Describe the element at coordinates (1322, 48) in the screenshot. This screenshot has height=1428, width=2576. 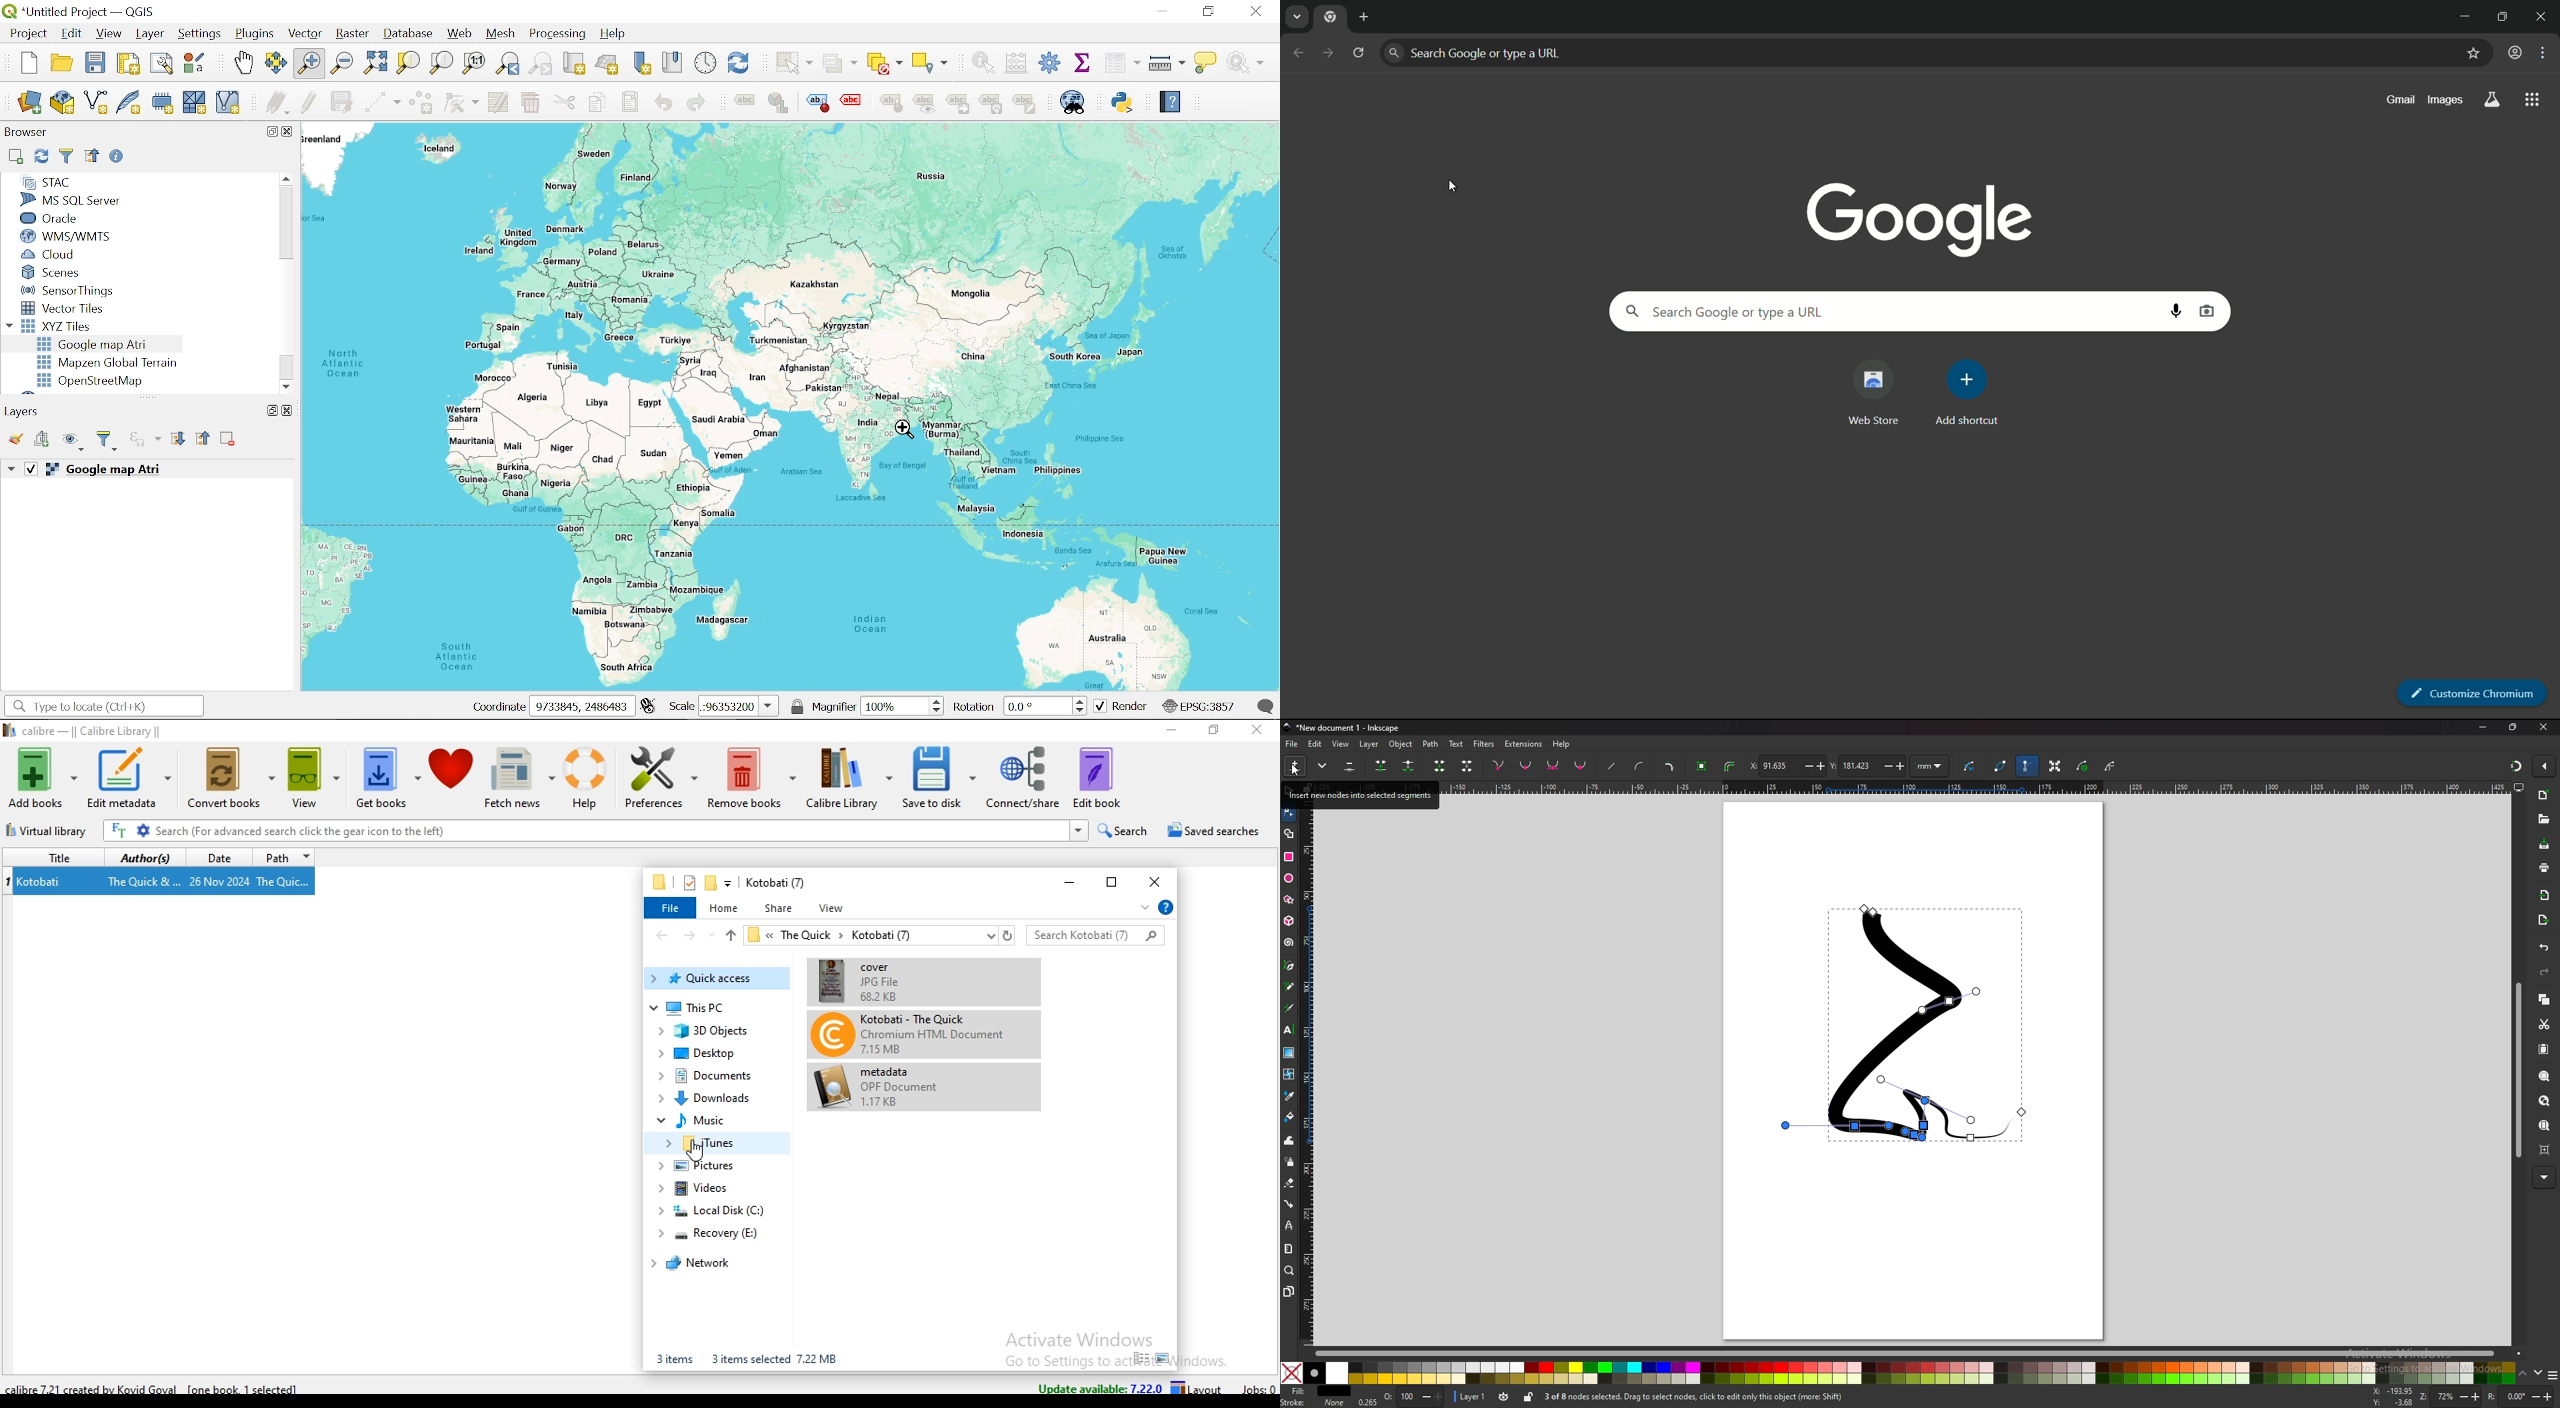
I see `next page` at that location.